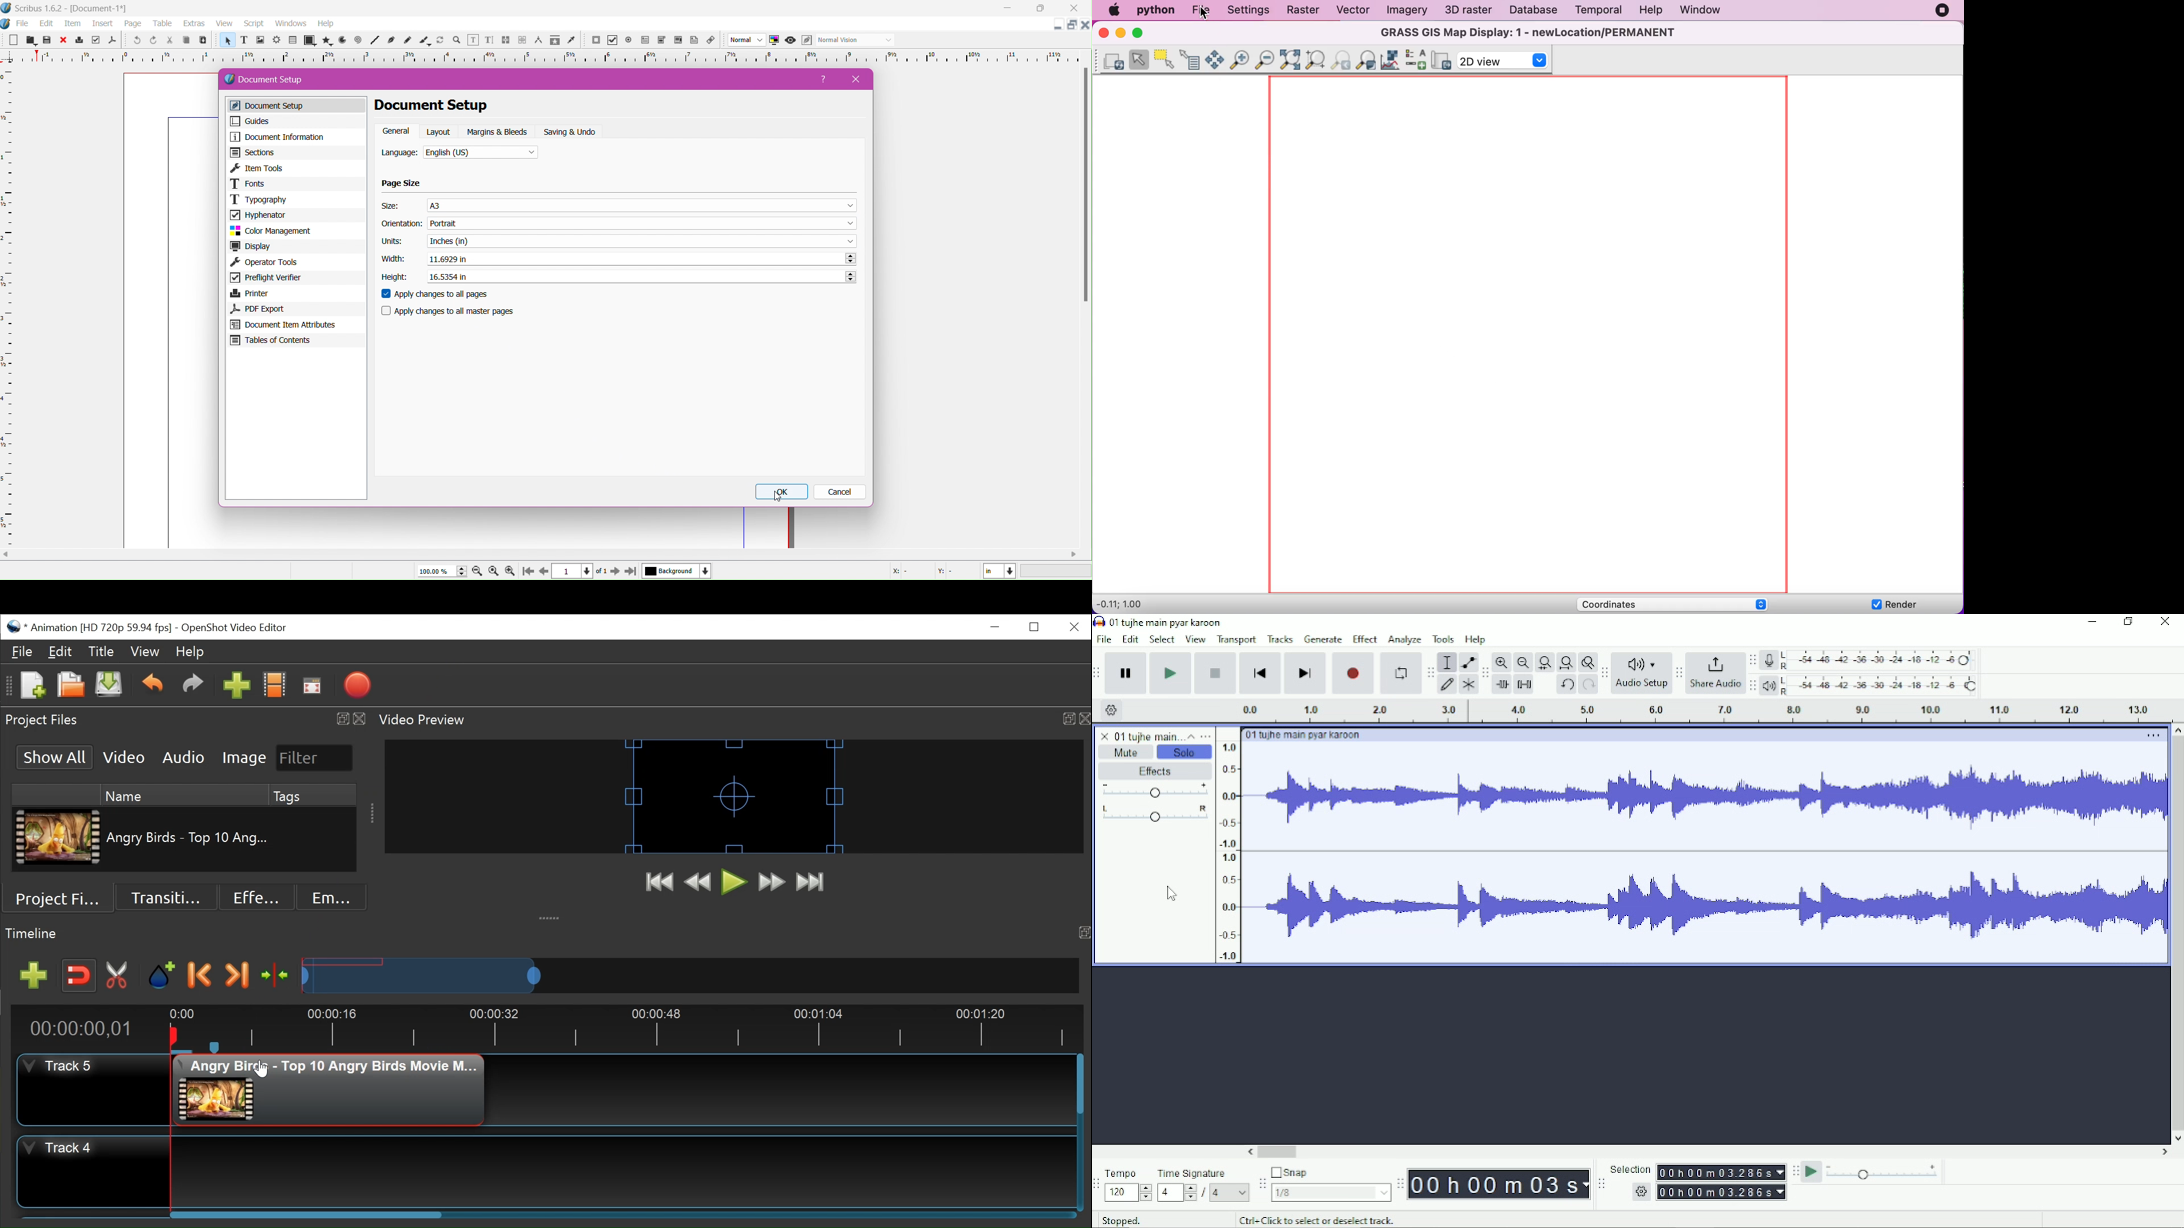 The width and height of the screenshot is (2184, 1232). Describe the element at coordinates (357, 687) in the screenshot. I see `Export Video` at that location.